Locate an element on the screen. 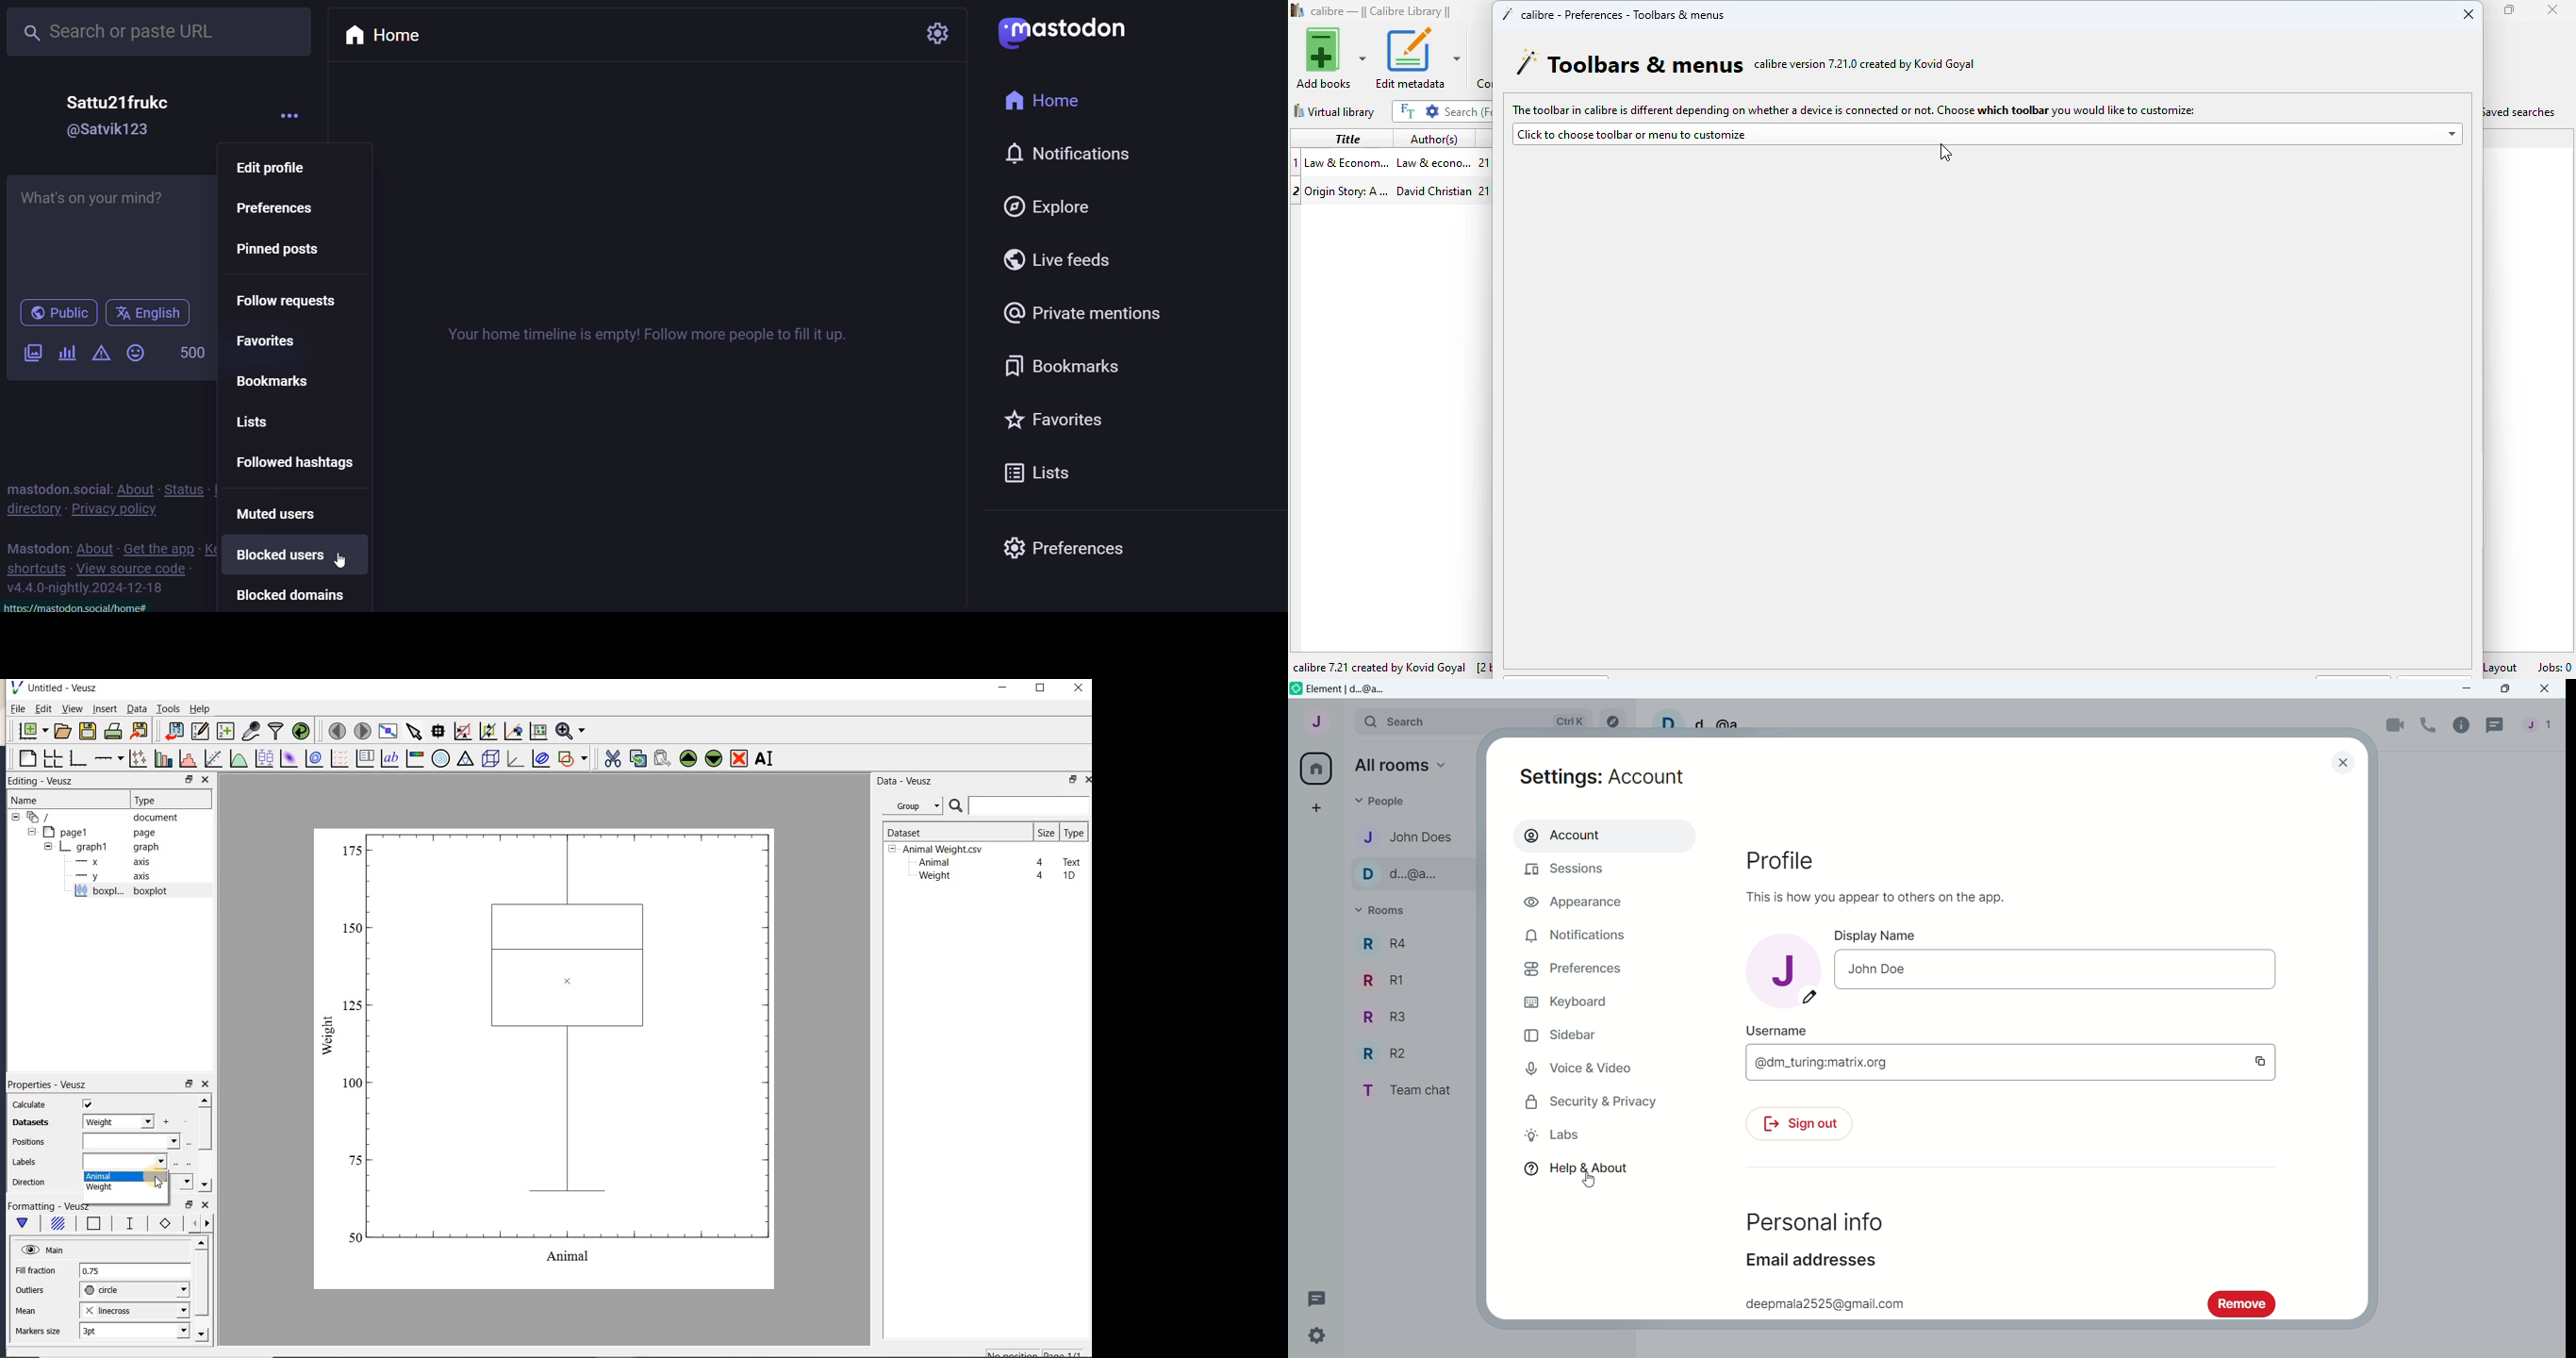 This screenshot has height=1372, width=2576. status is located at coordinates (187, 482).